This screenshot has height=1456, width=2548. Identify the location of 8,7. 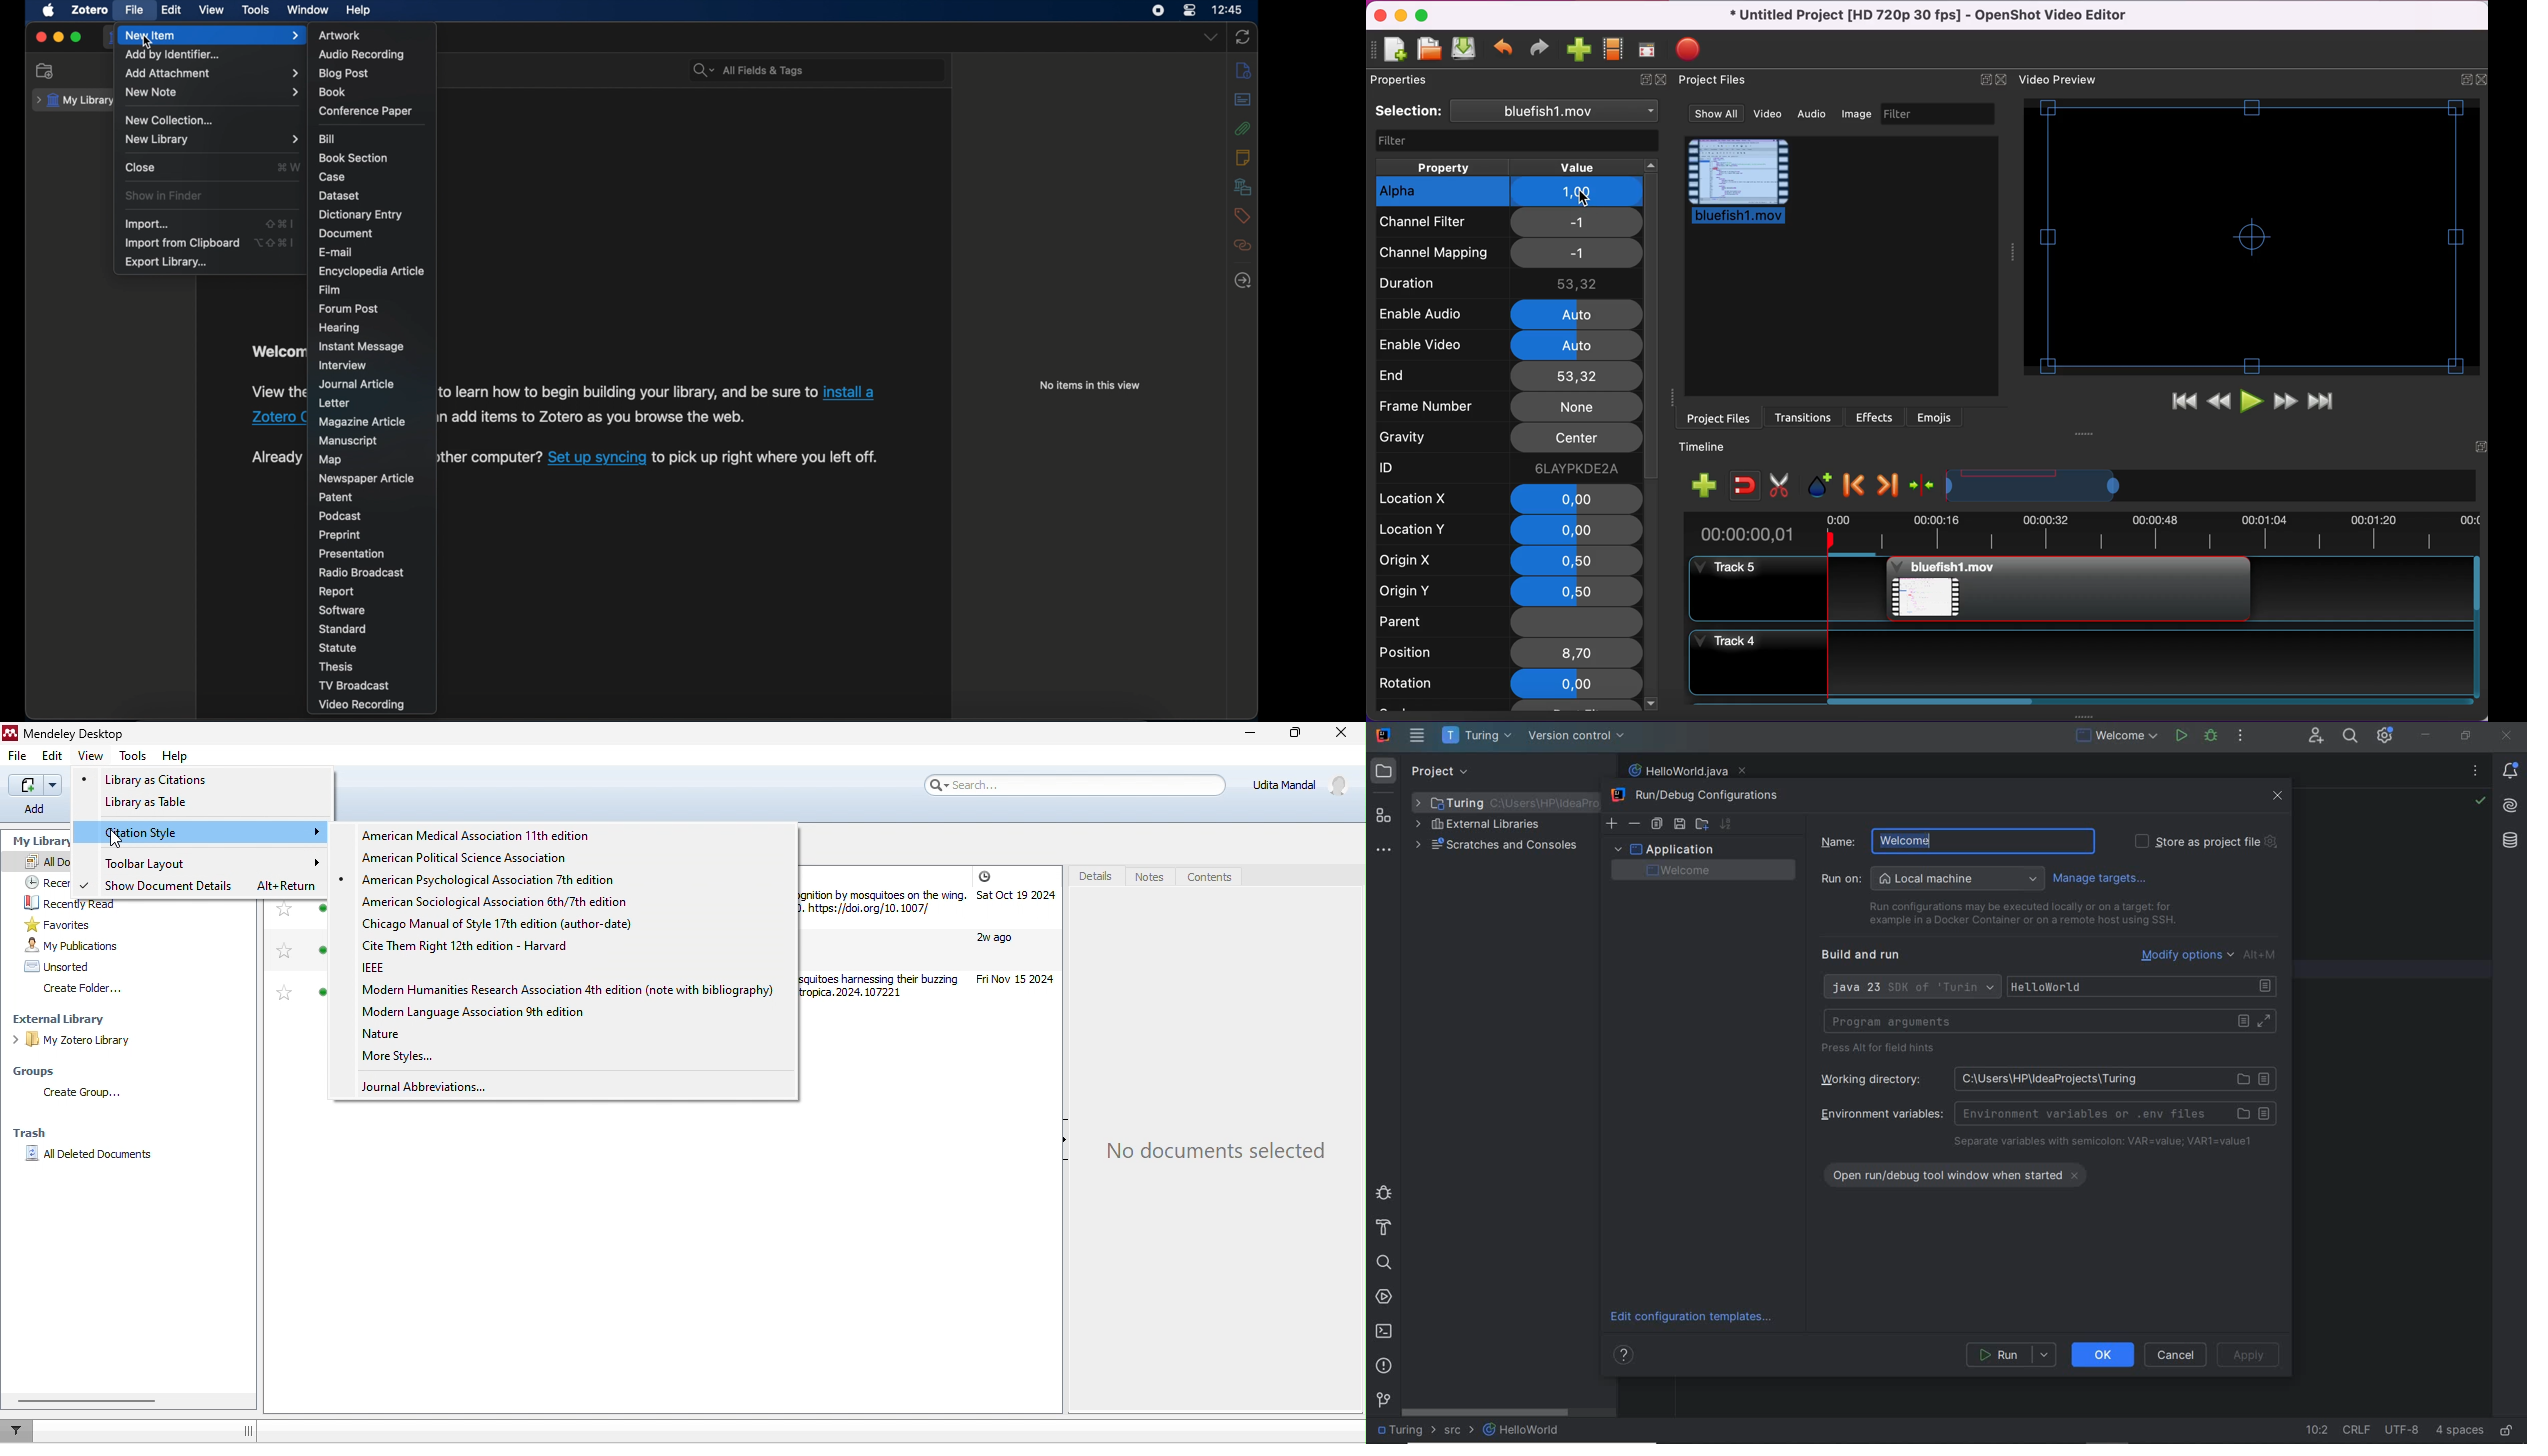
(1575, 653).